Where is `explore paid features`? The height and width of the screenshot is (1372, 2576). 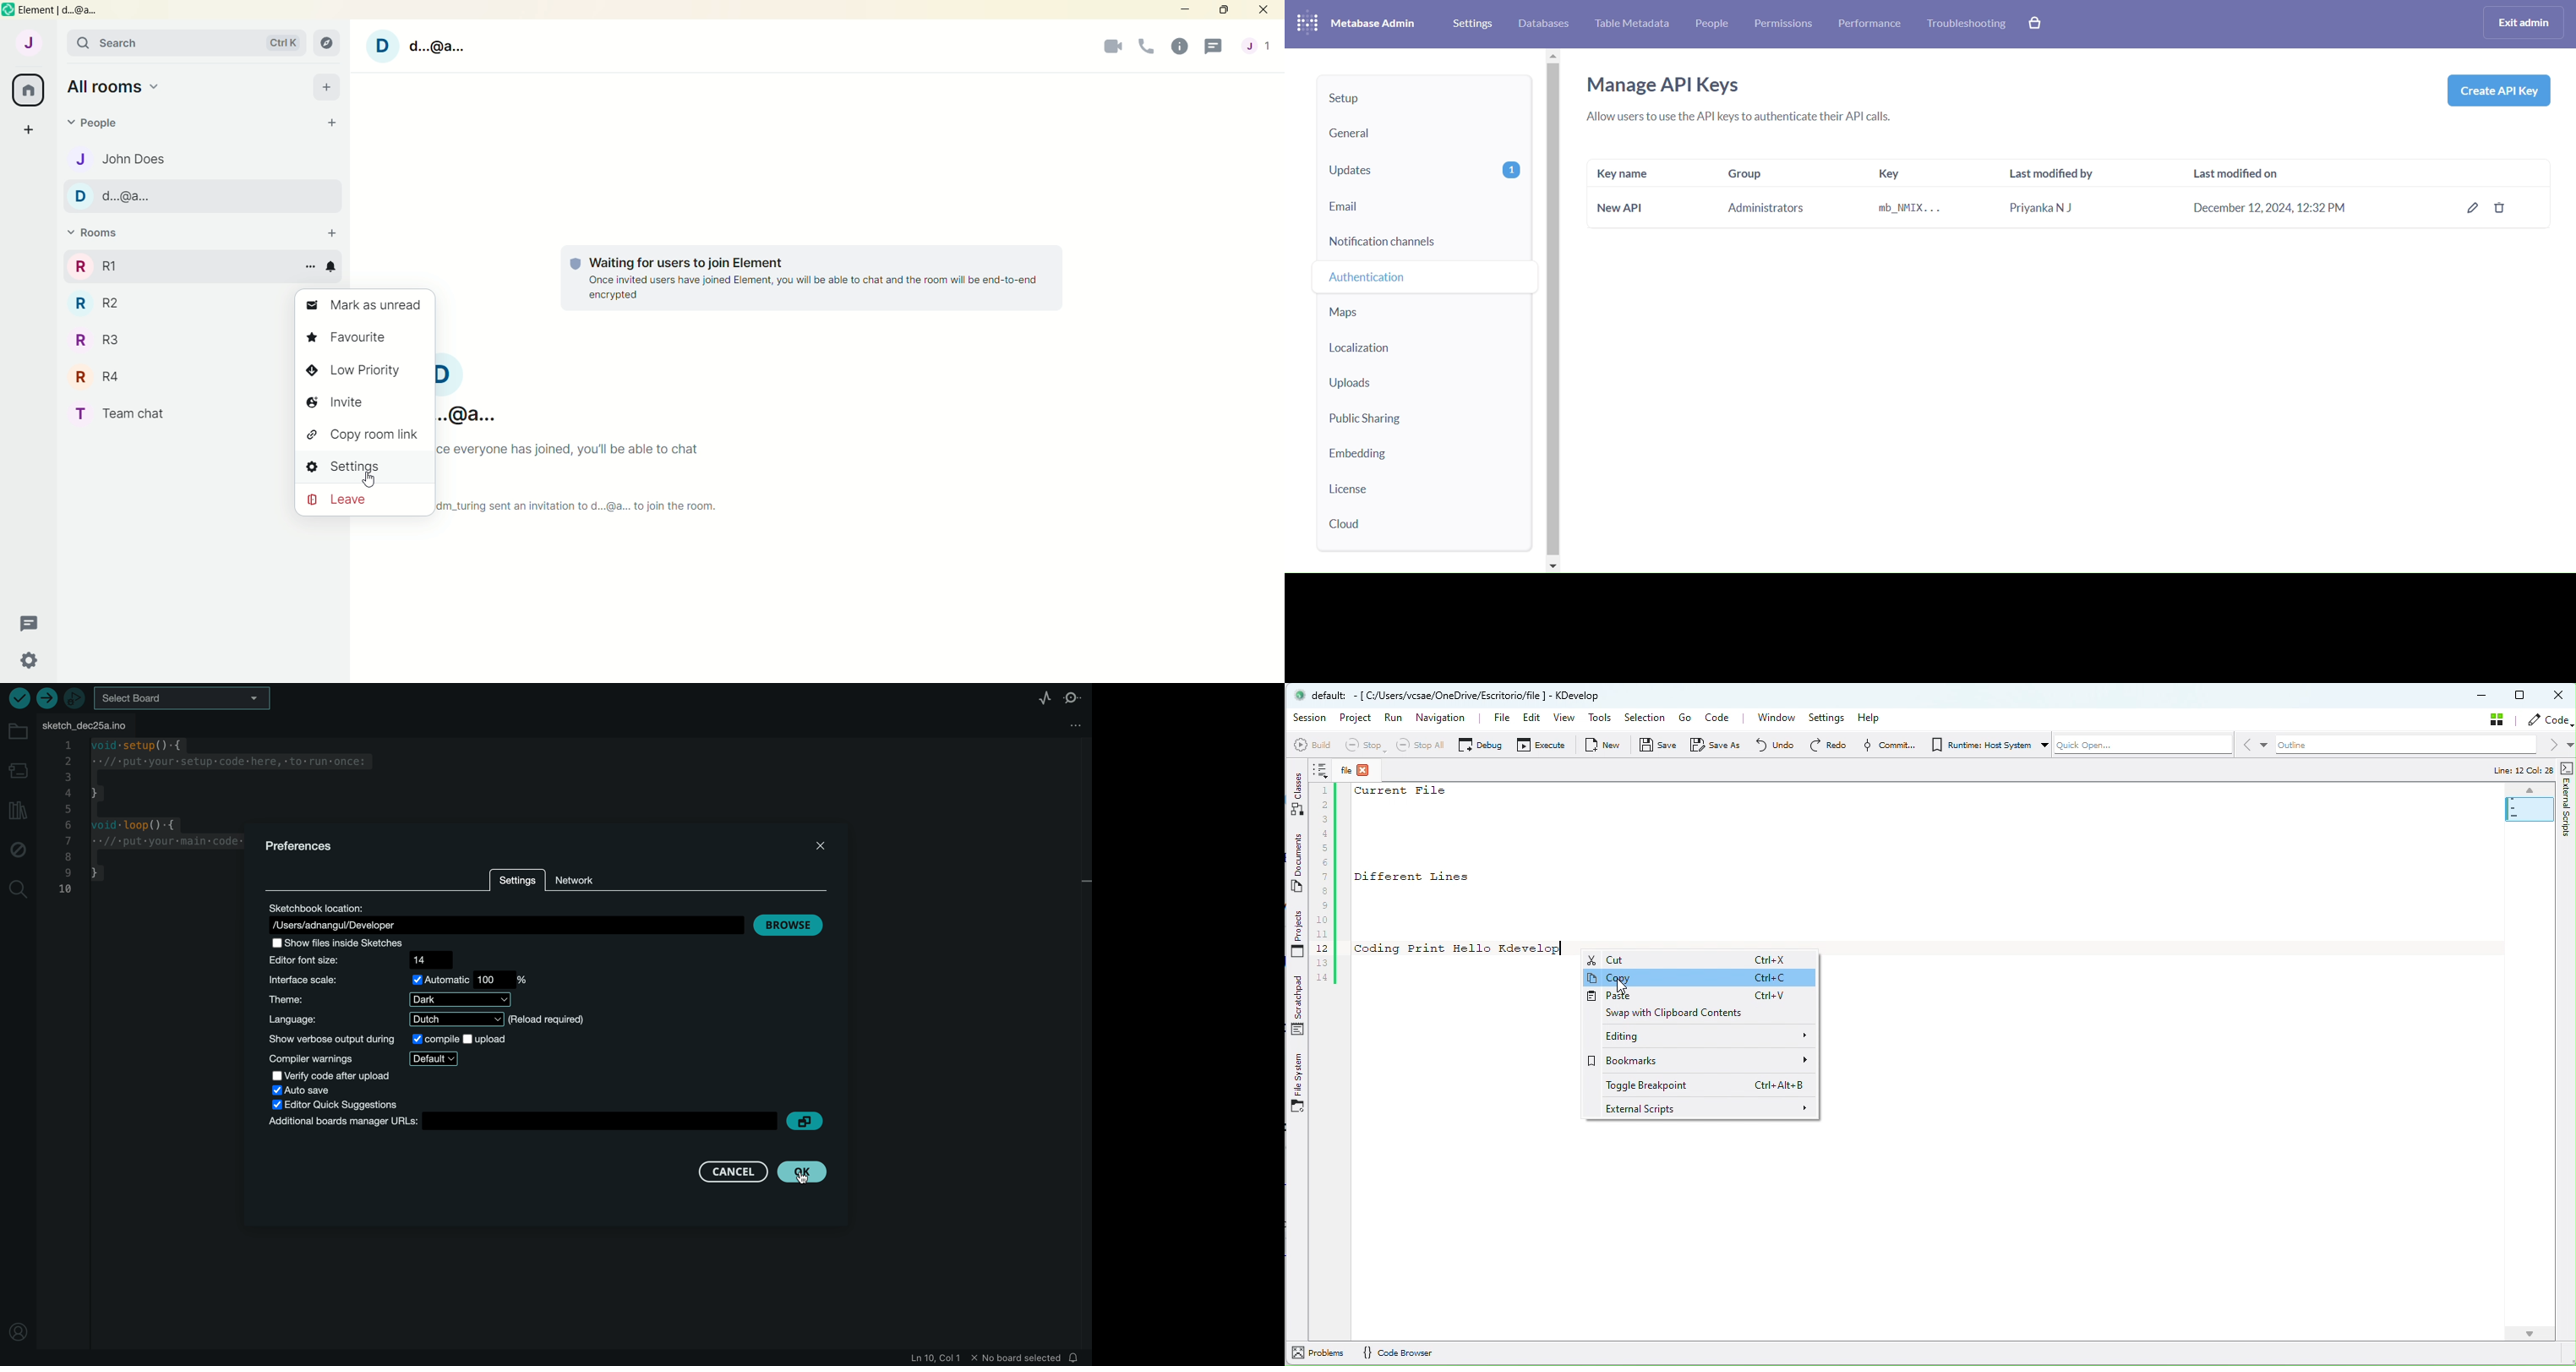 explore paid features is located at coordinates (2038, 24).